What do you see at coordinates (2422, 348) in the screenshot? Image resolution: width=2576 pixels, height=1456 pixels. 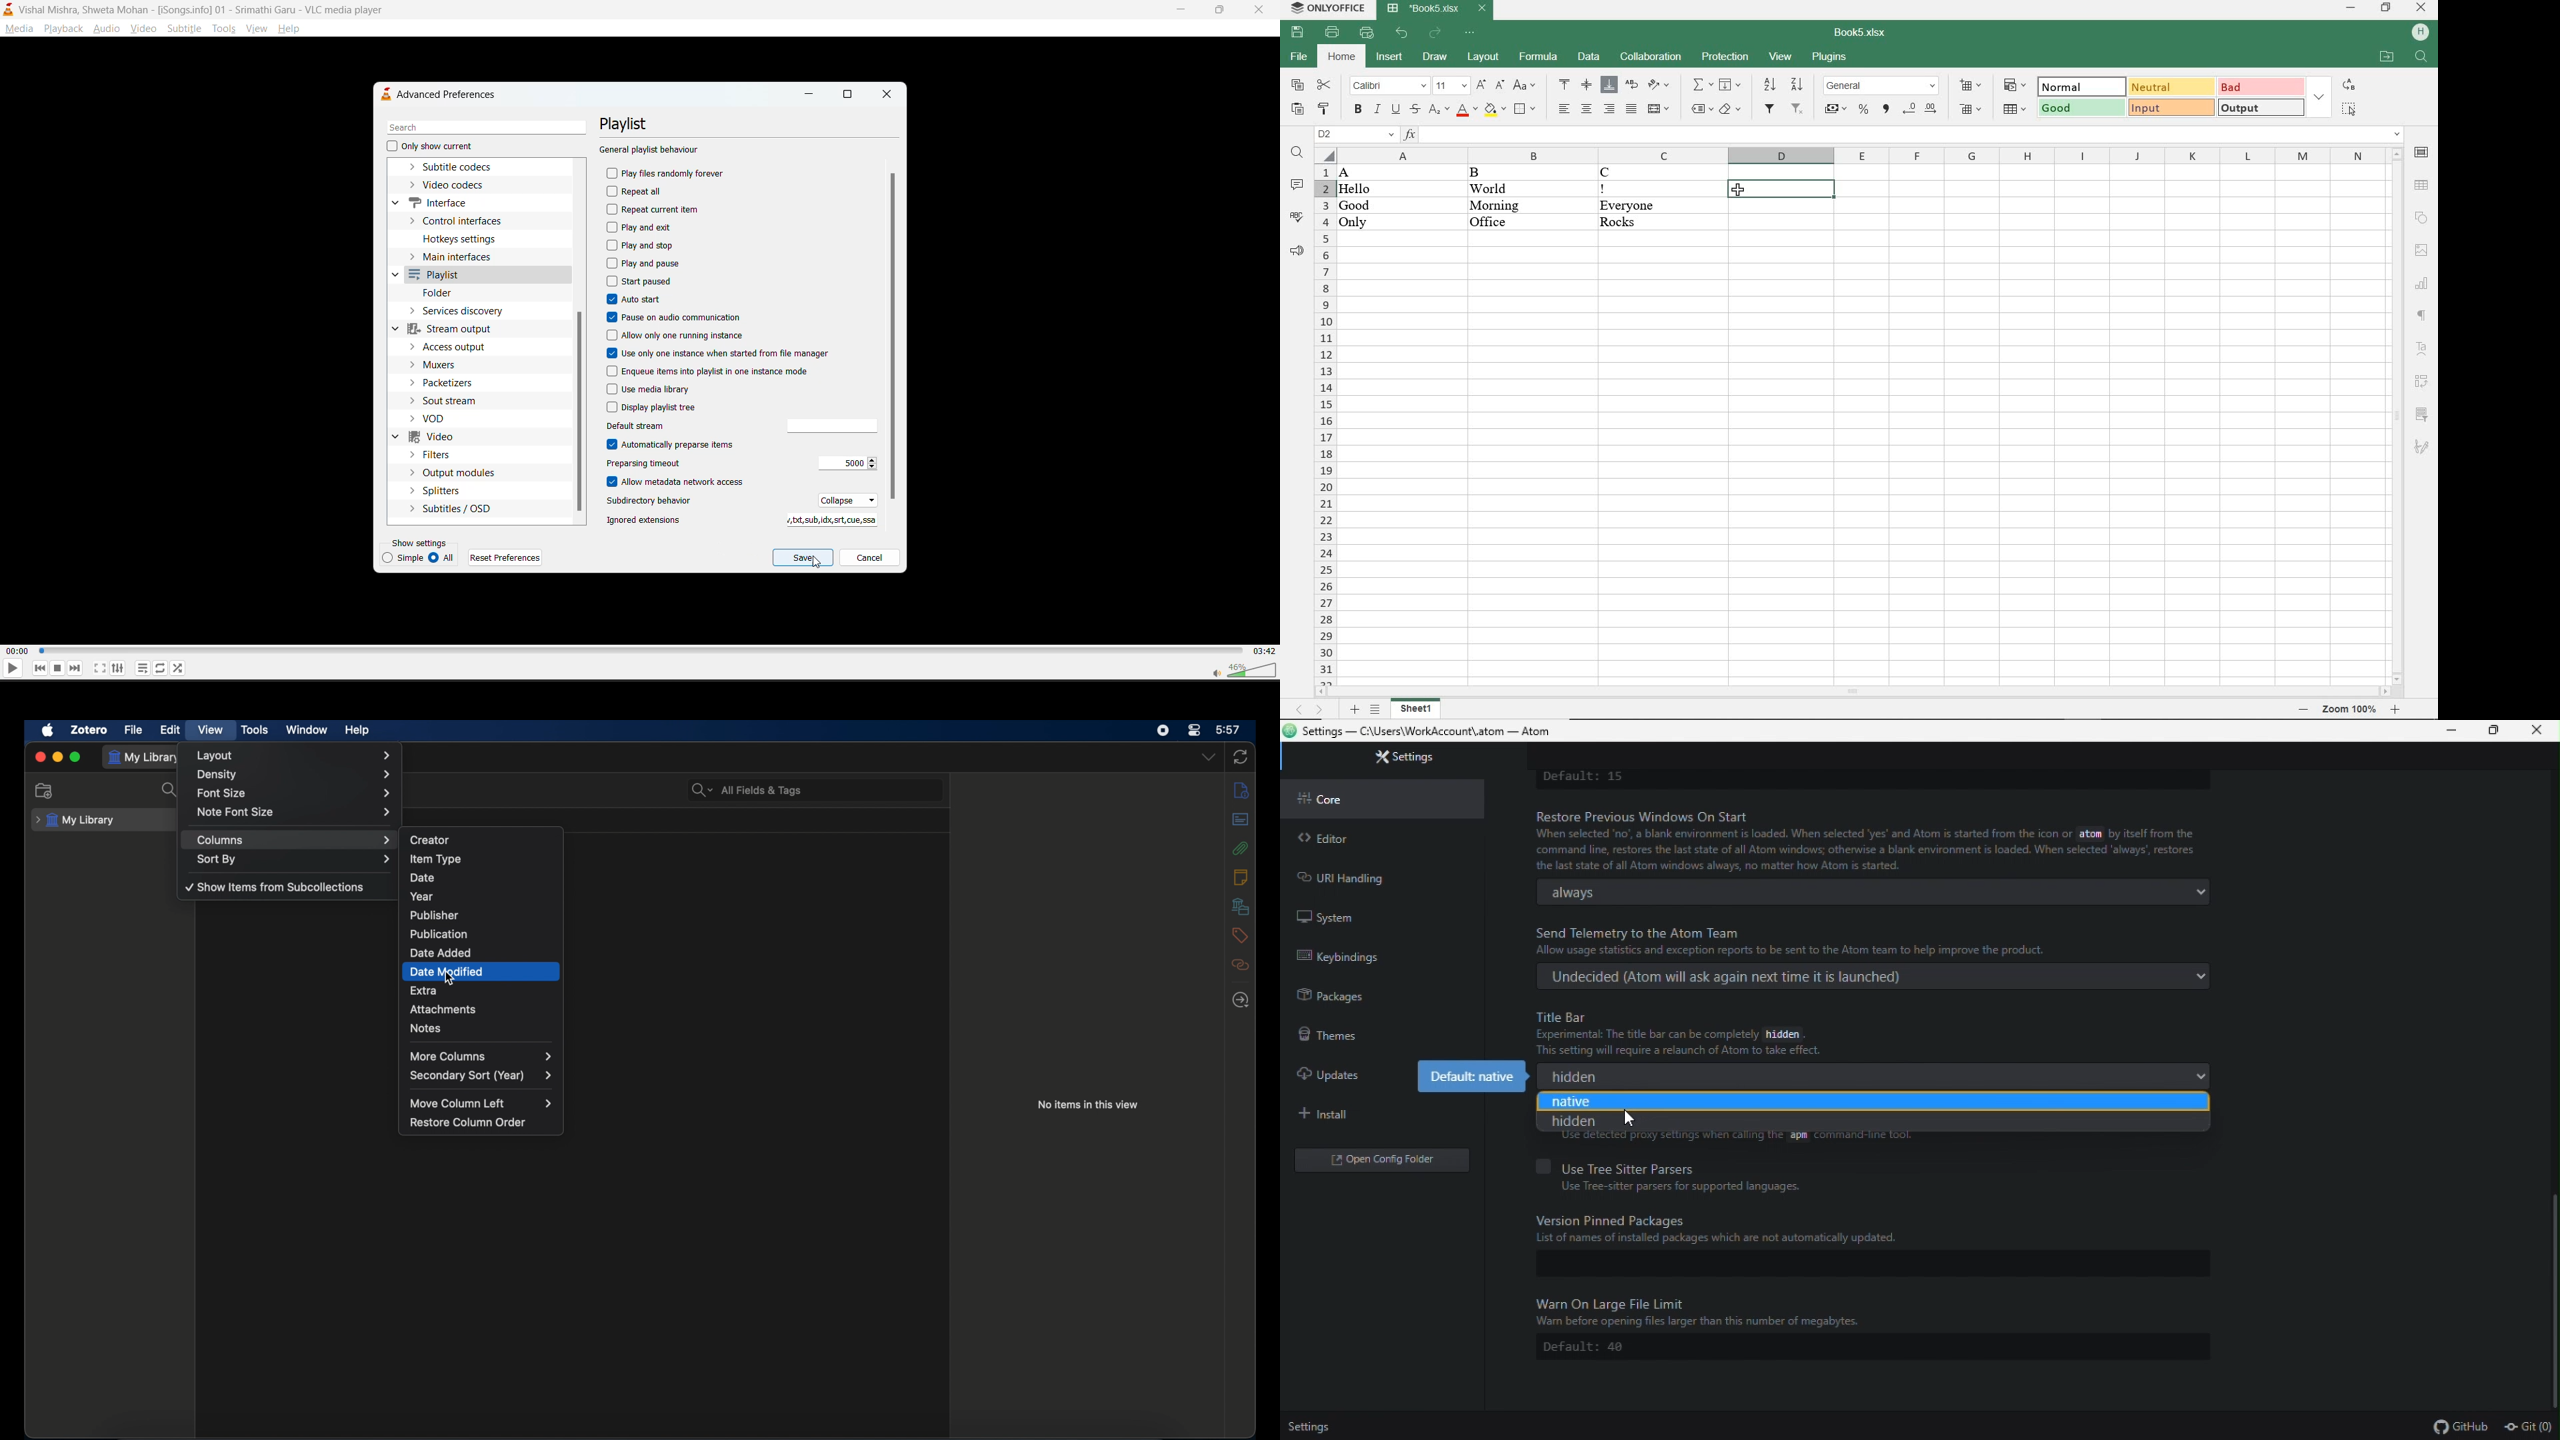 I see `text art` at bounding box center [2422, 348].